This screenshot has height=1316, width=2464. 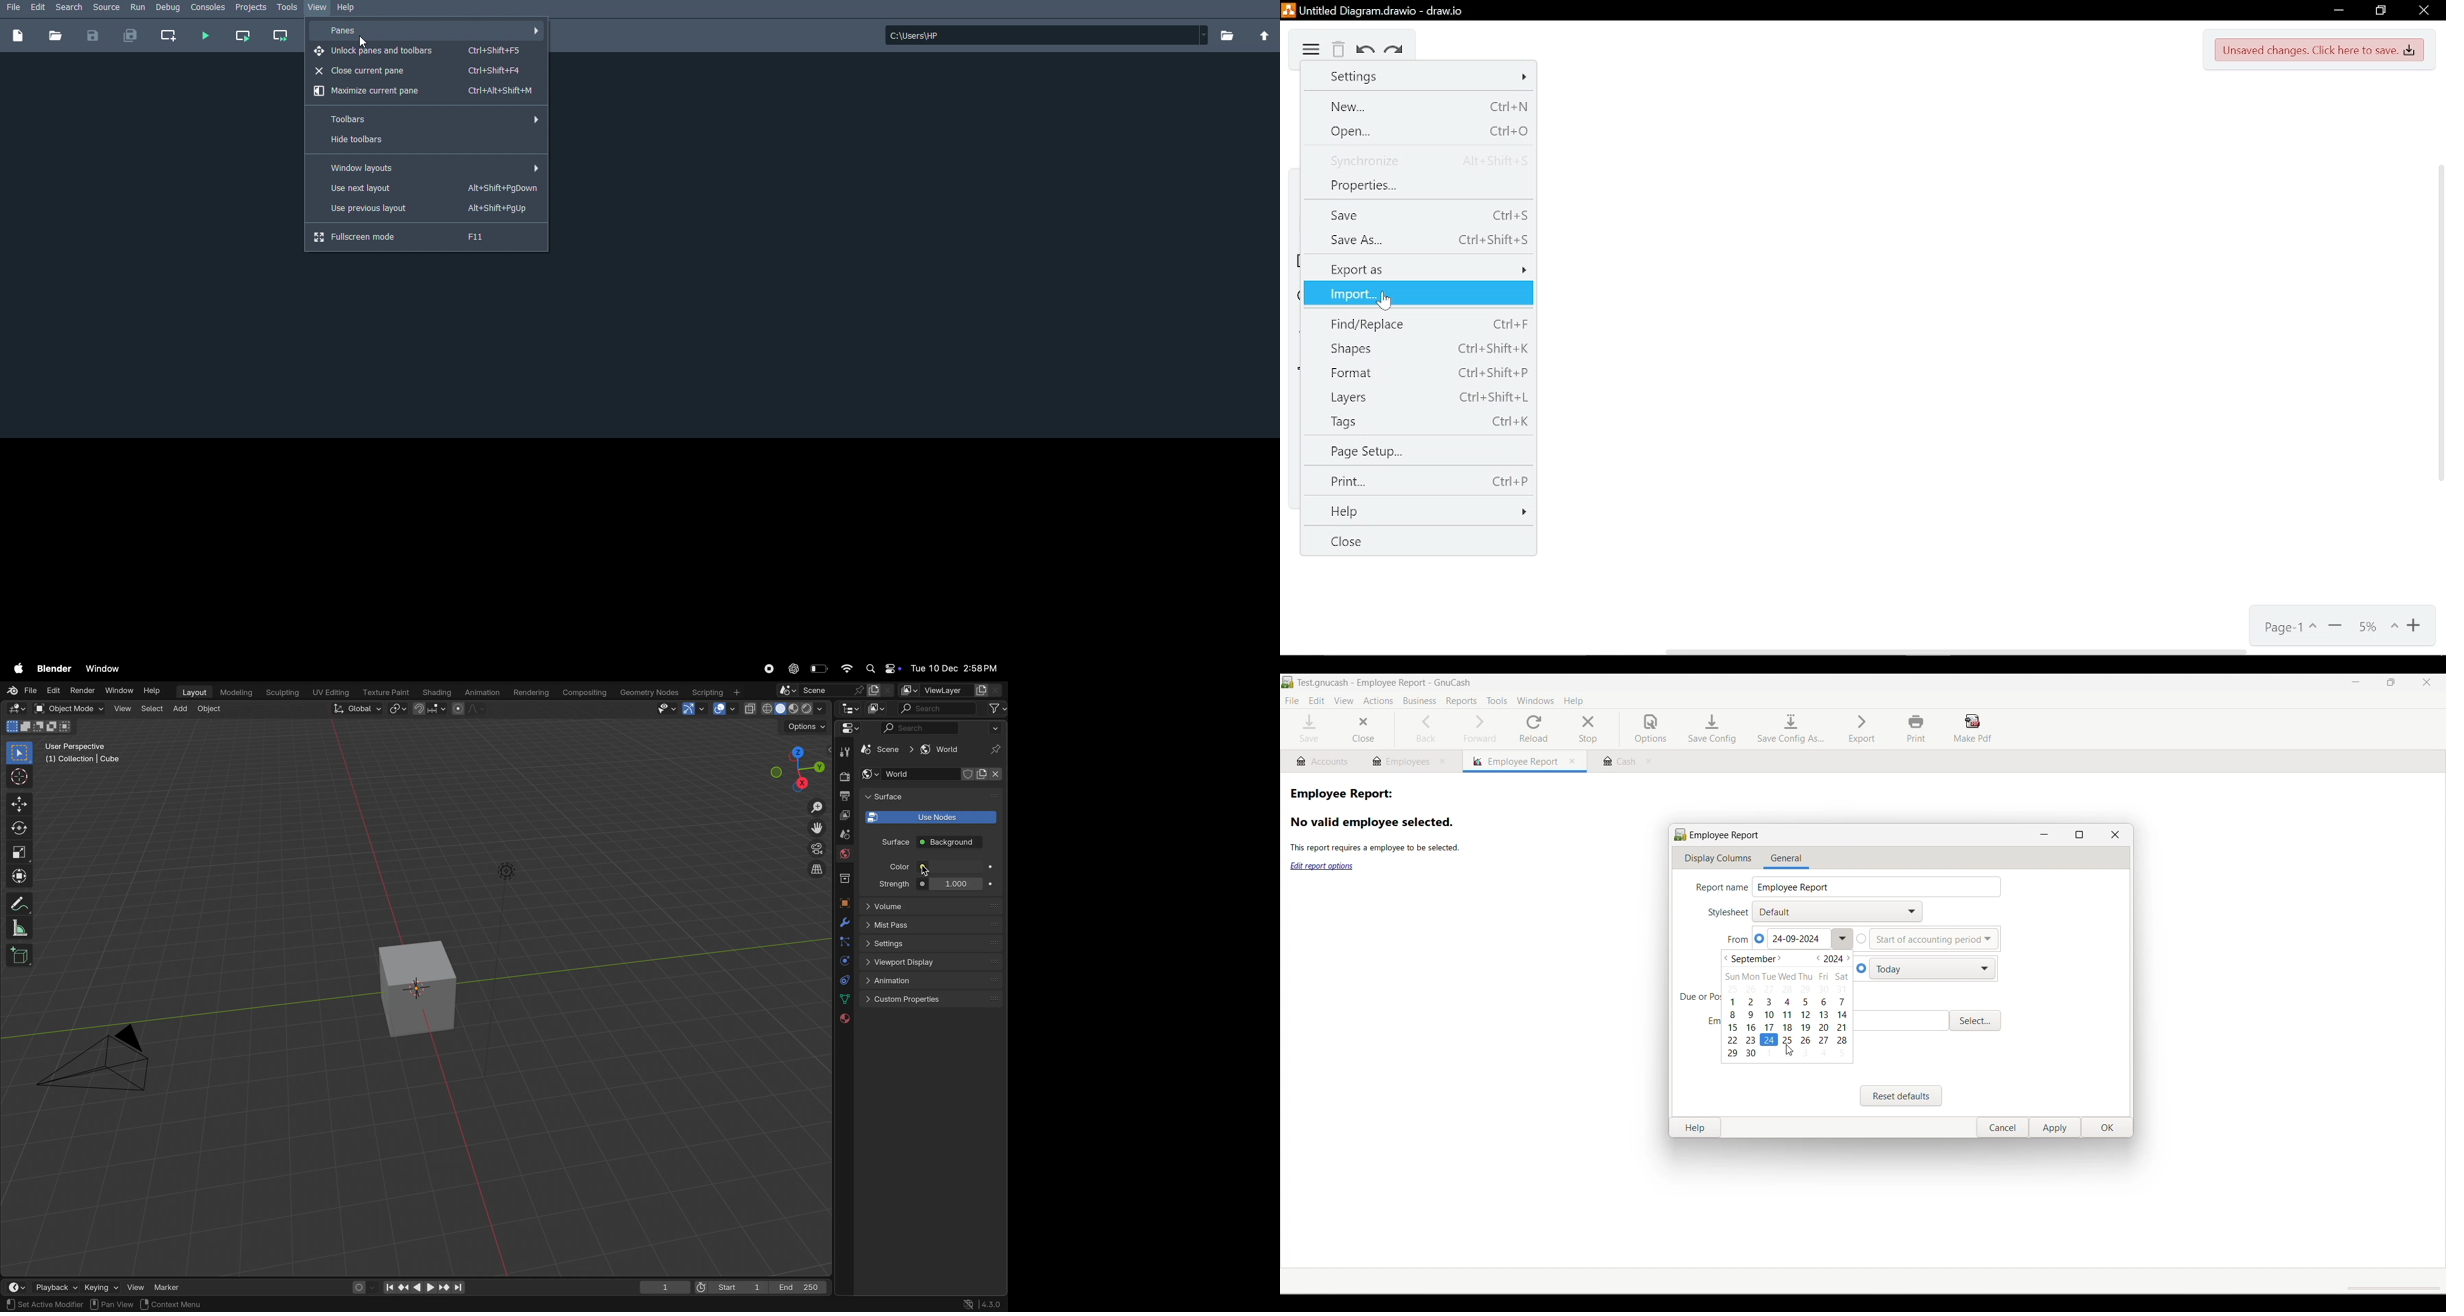 What do you see at coordinates (470, 710) in the screenshot?
I see `proportinal editing objects` at bounding box center [470, 710].